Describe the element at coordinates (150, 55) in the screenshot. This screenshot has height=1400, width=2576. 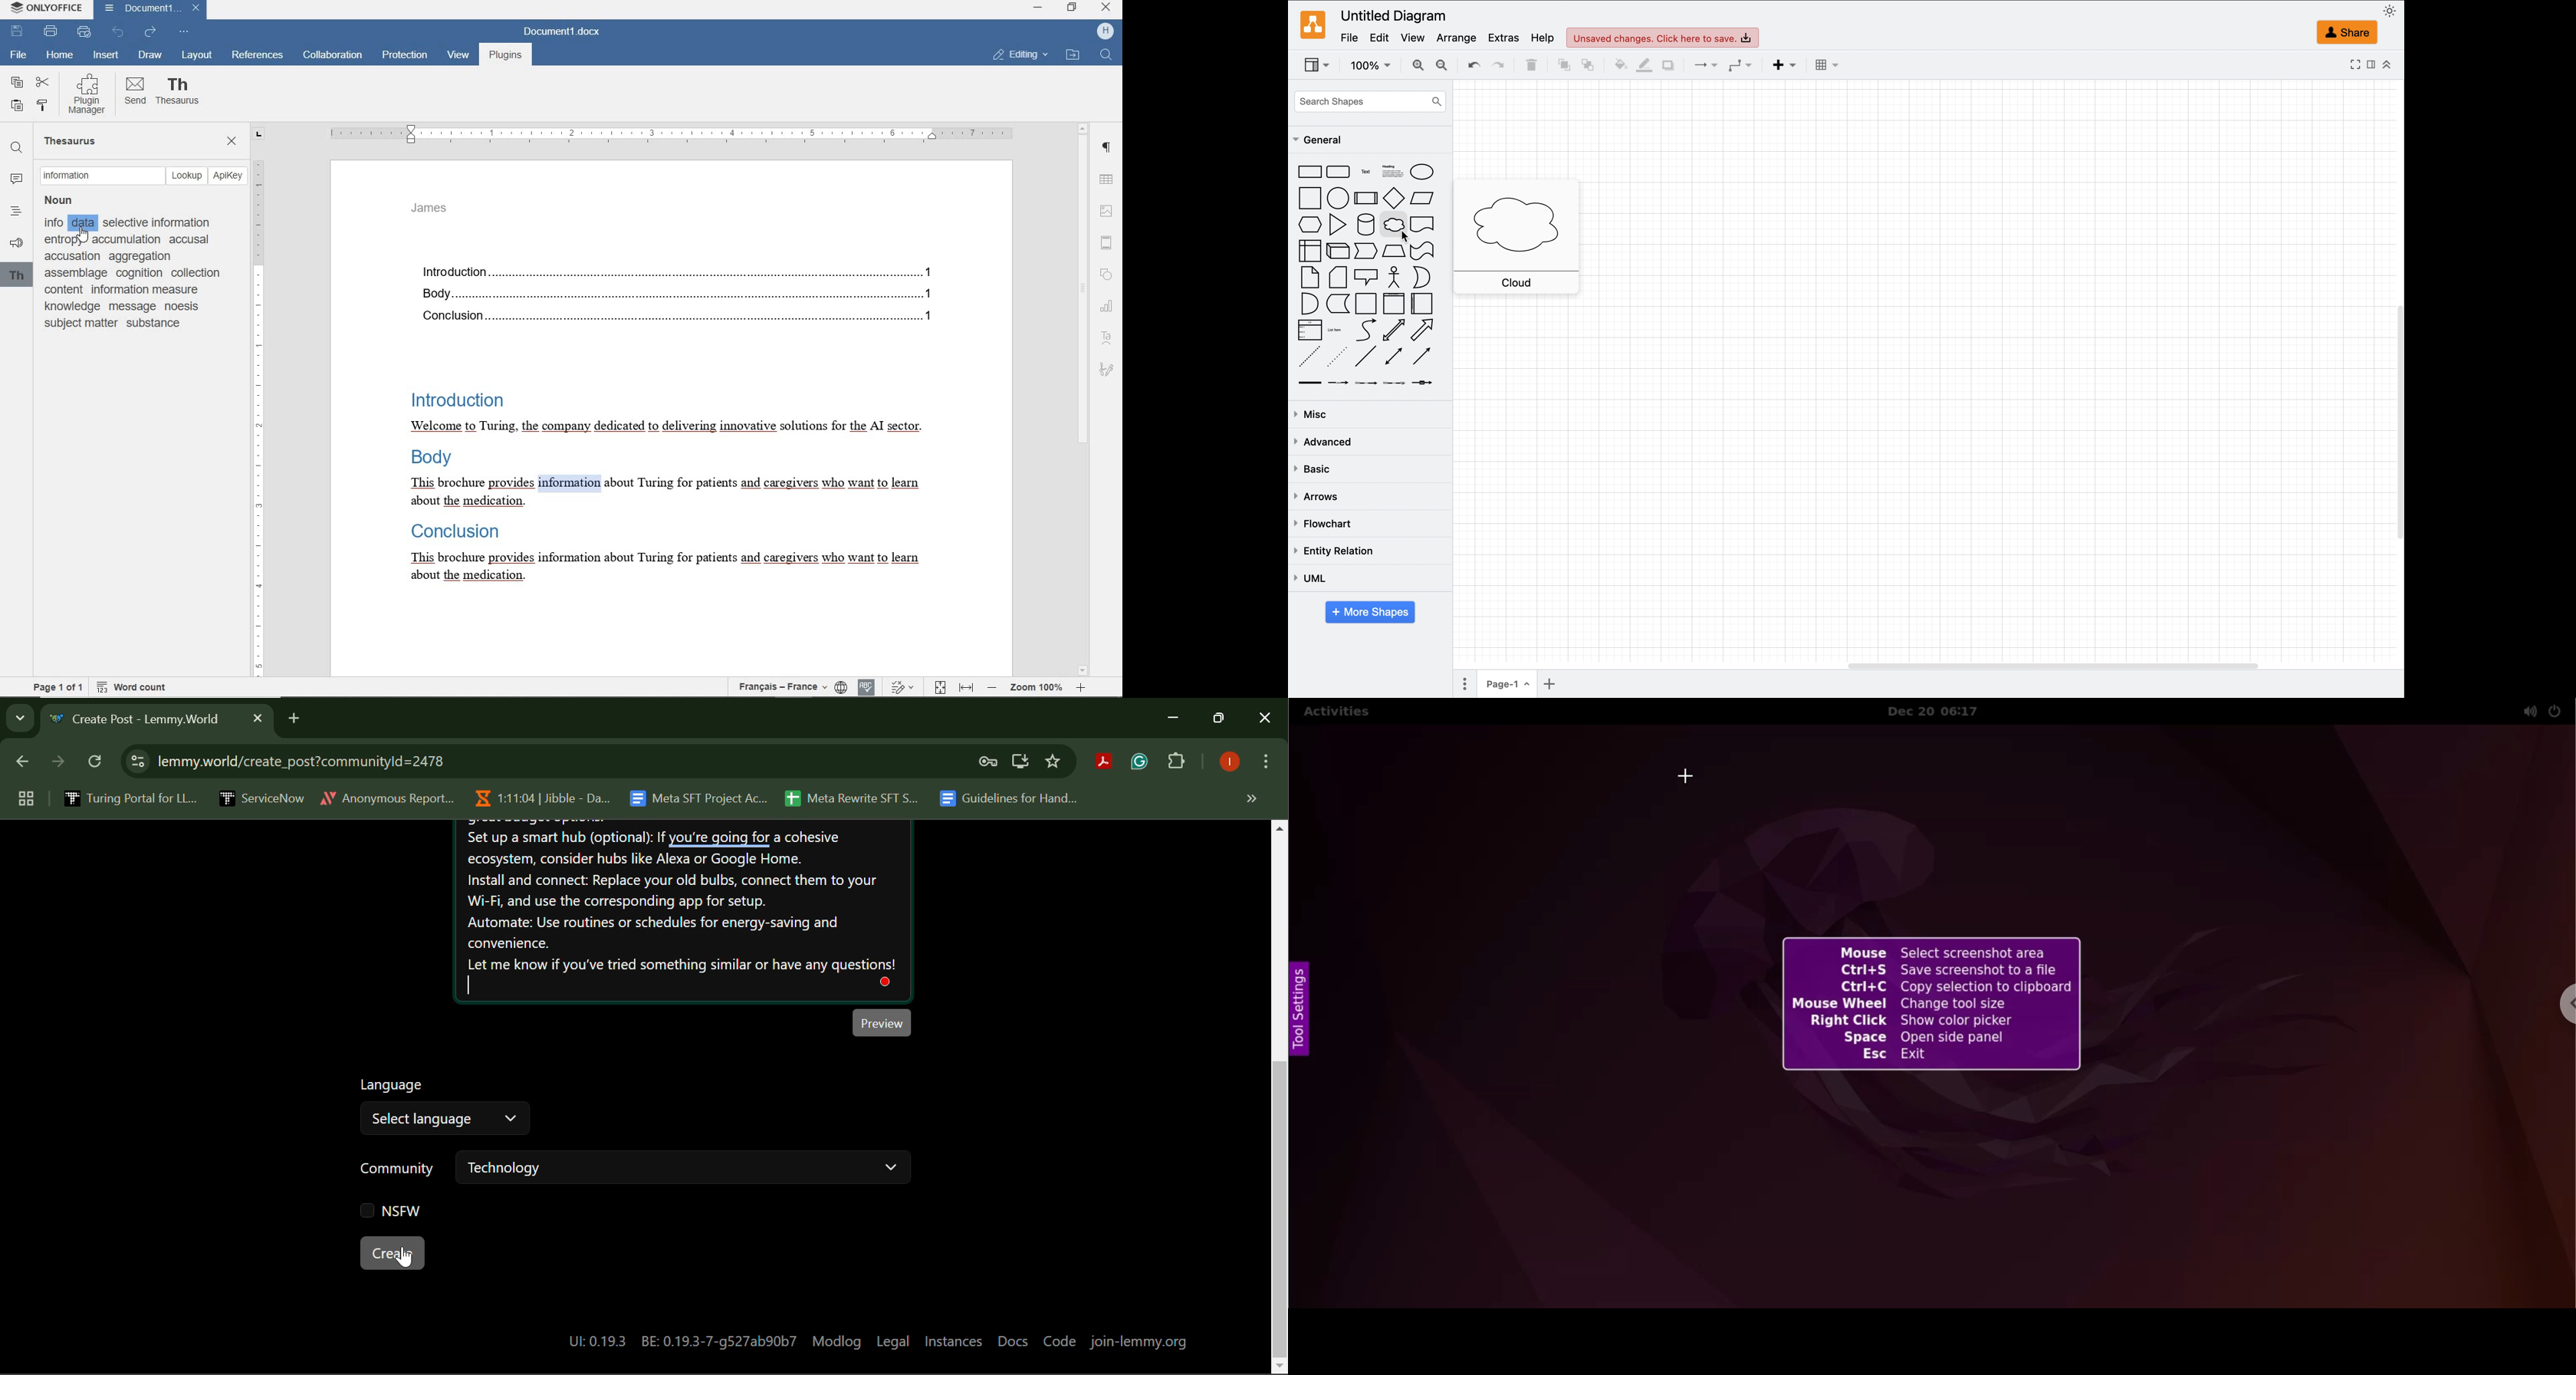
I see `DRAW` at that location.